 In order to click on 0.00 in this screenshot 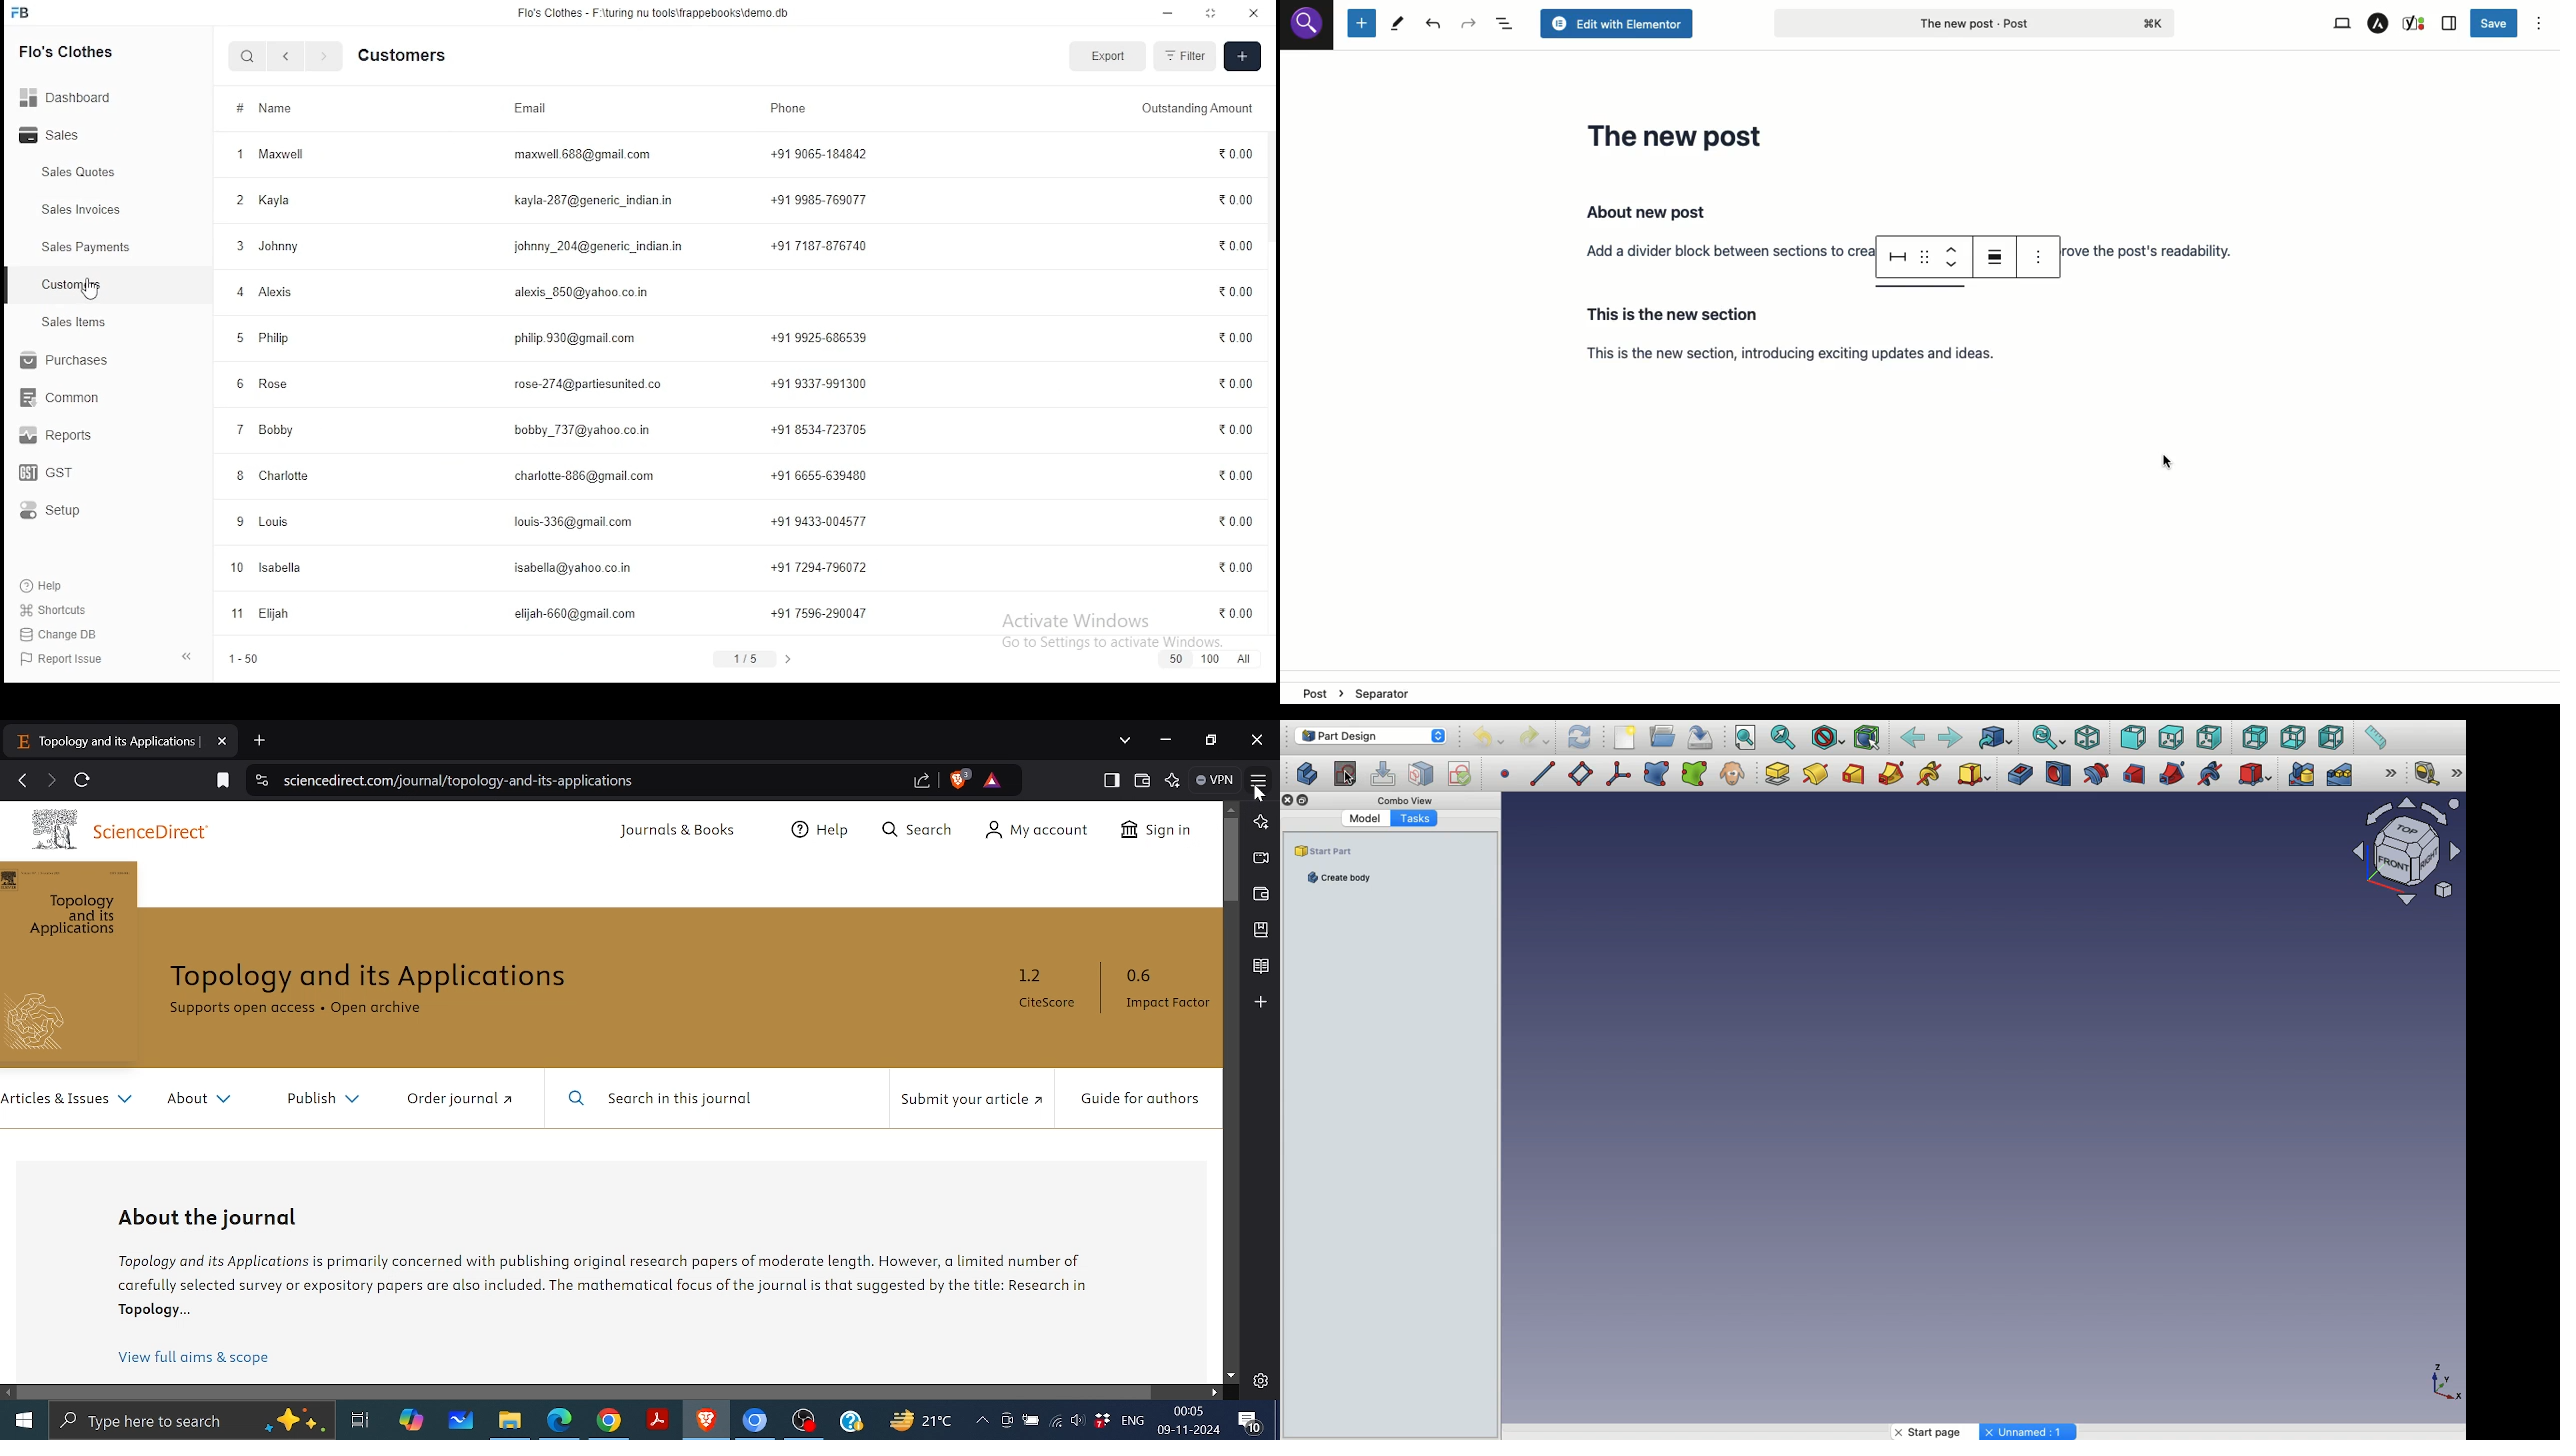, I will do `click(1232, 384)`.